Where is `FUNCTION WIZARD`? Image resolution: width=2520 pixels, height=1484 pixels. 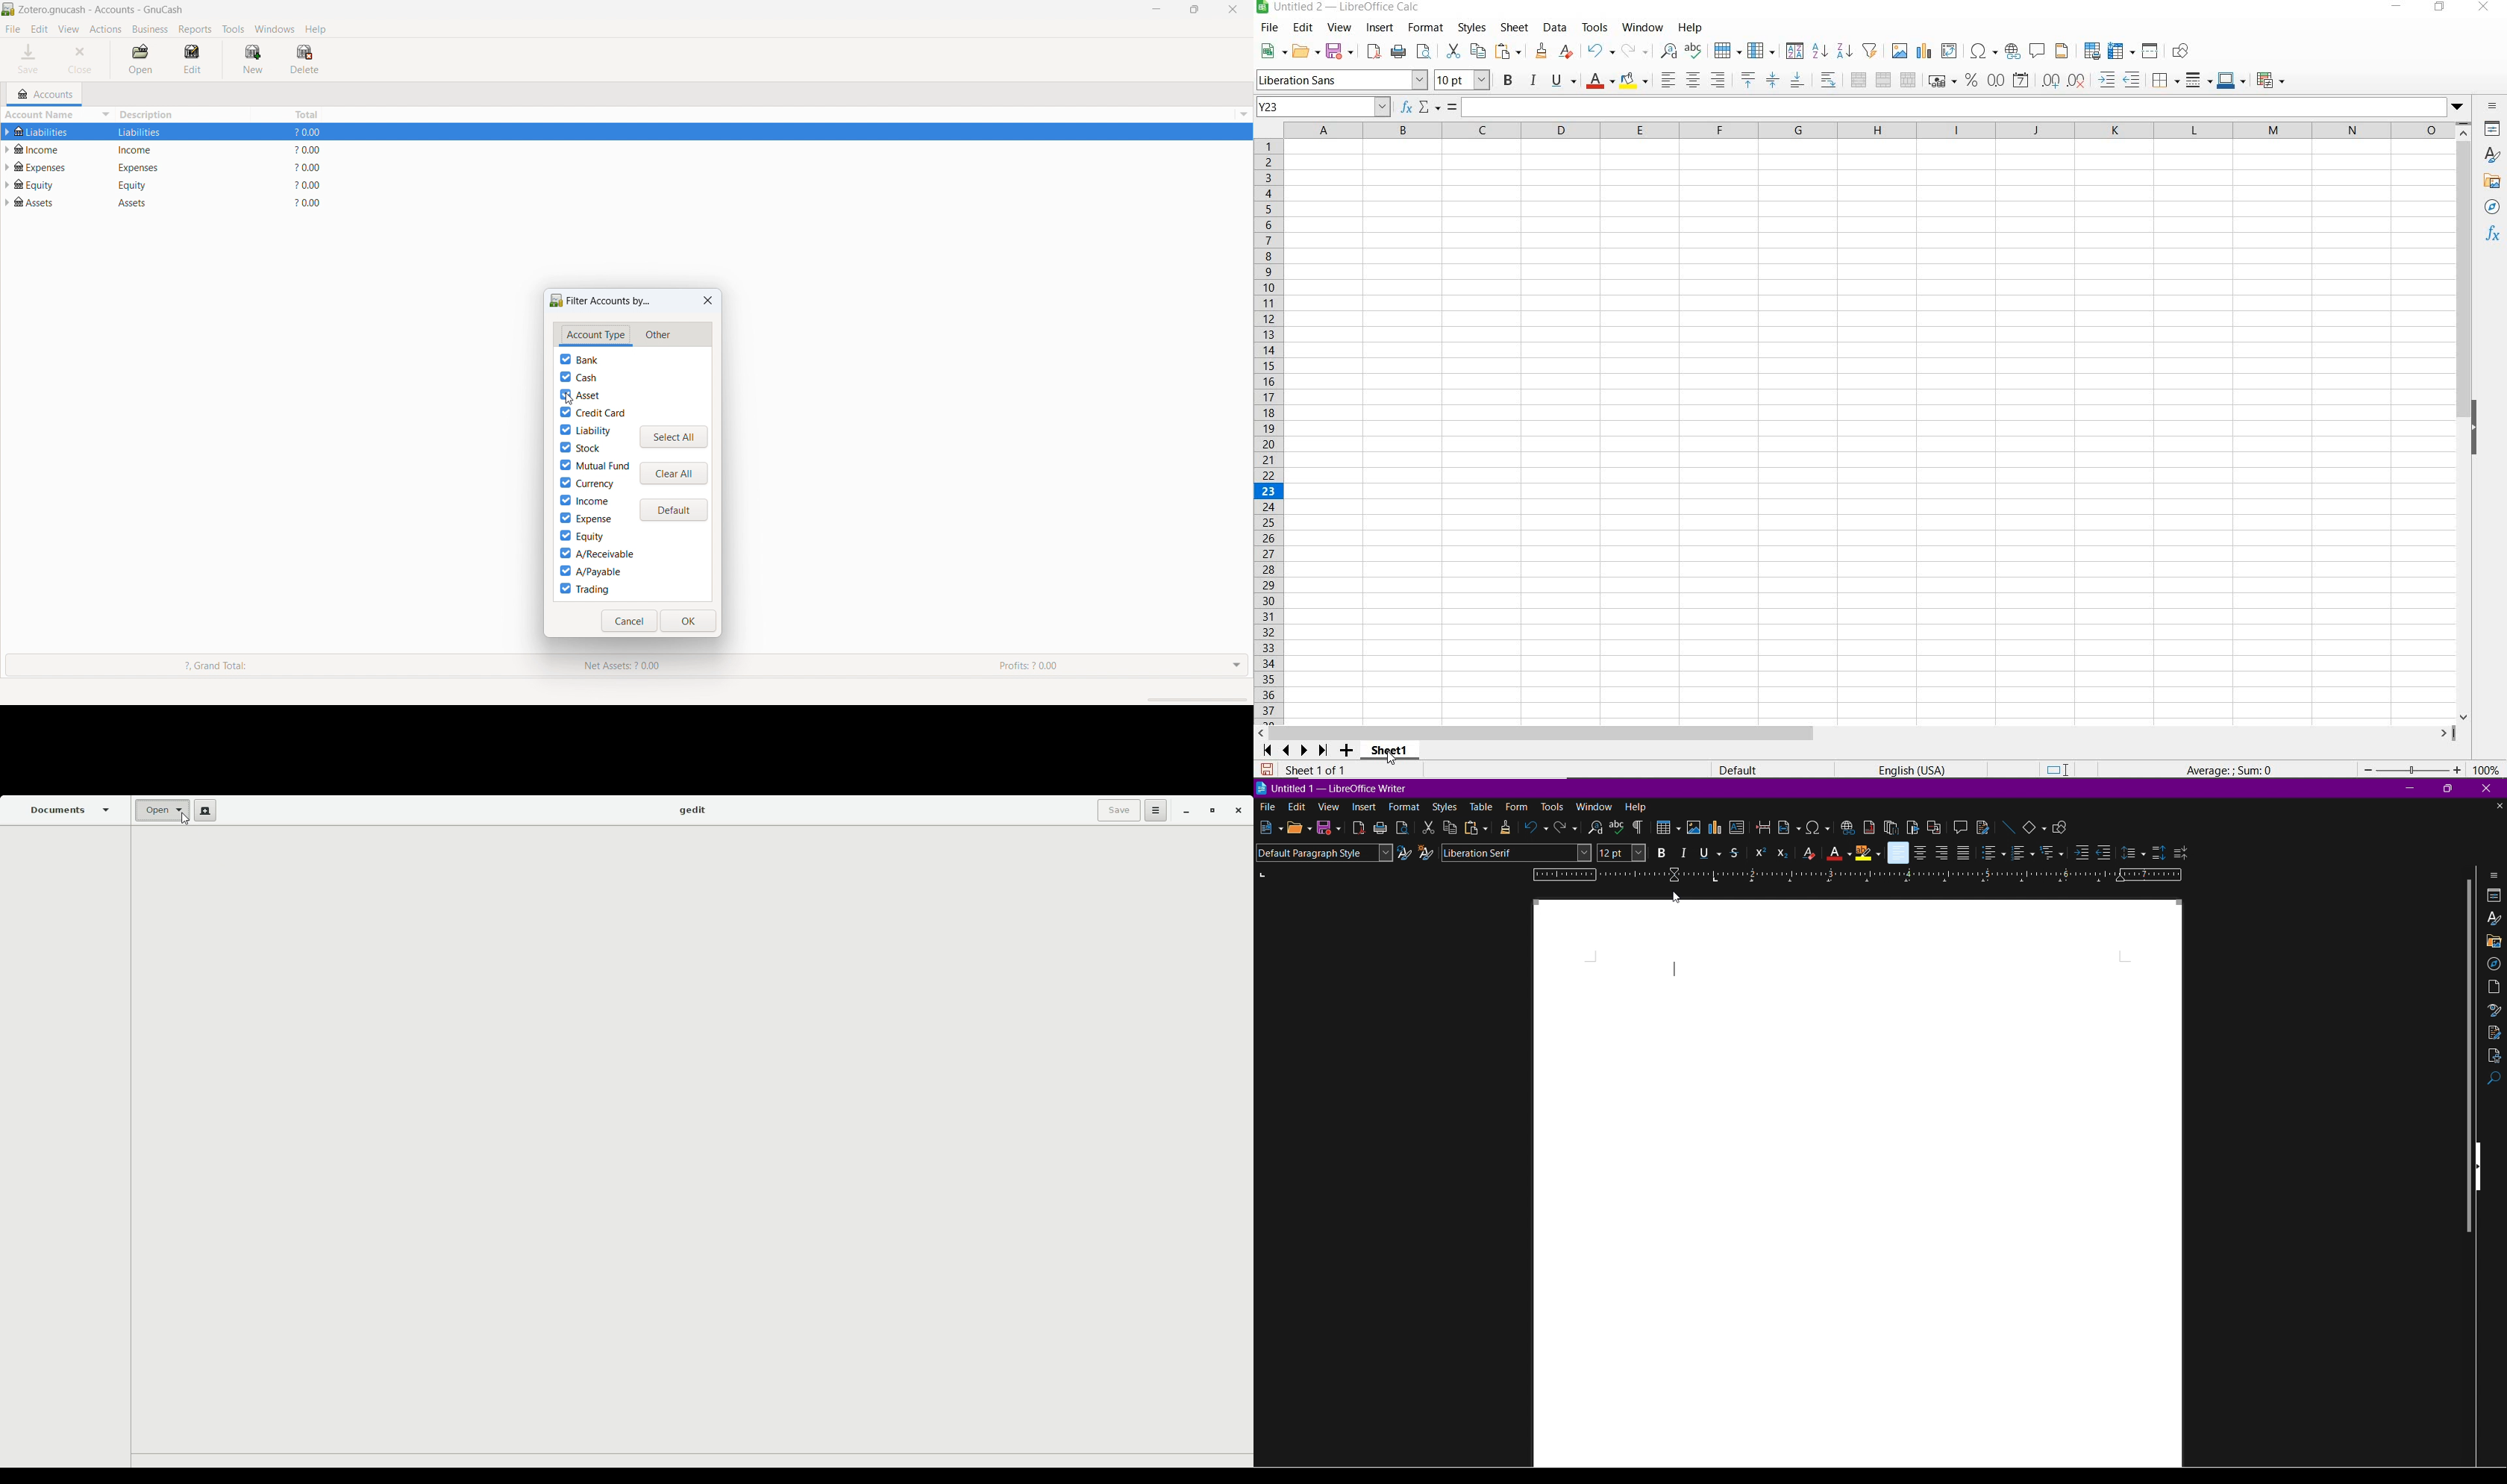
FUNCTION WIZARD is located at coordinates (1406, 108).